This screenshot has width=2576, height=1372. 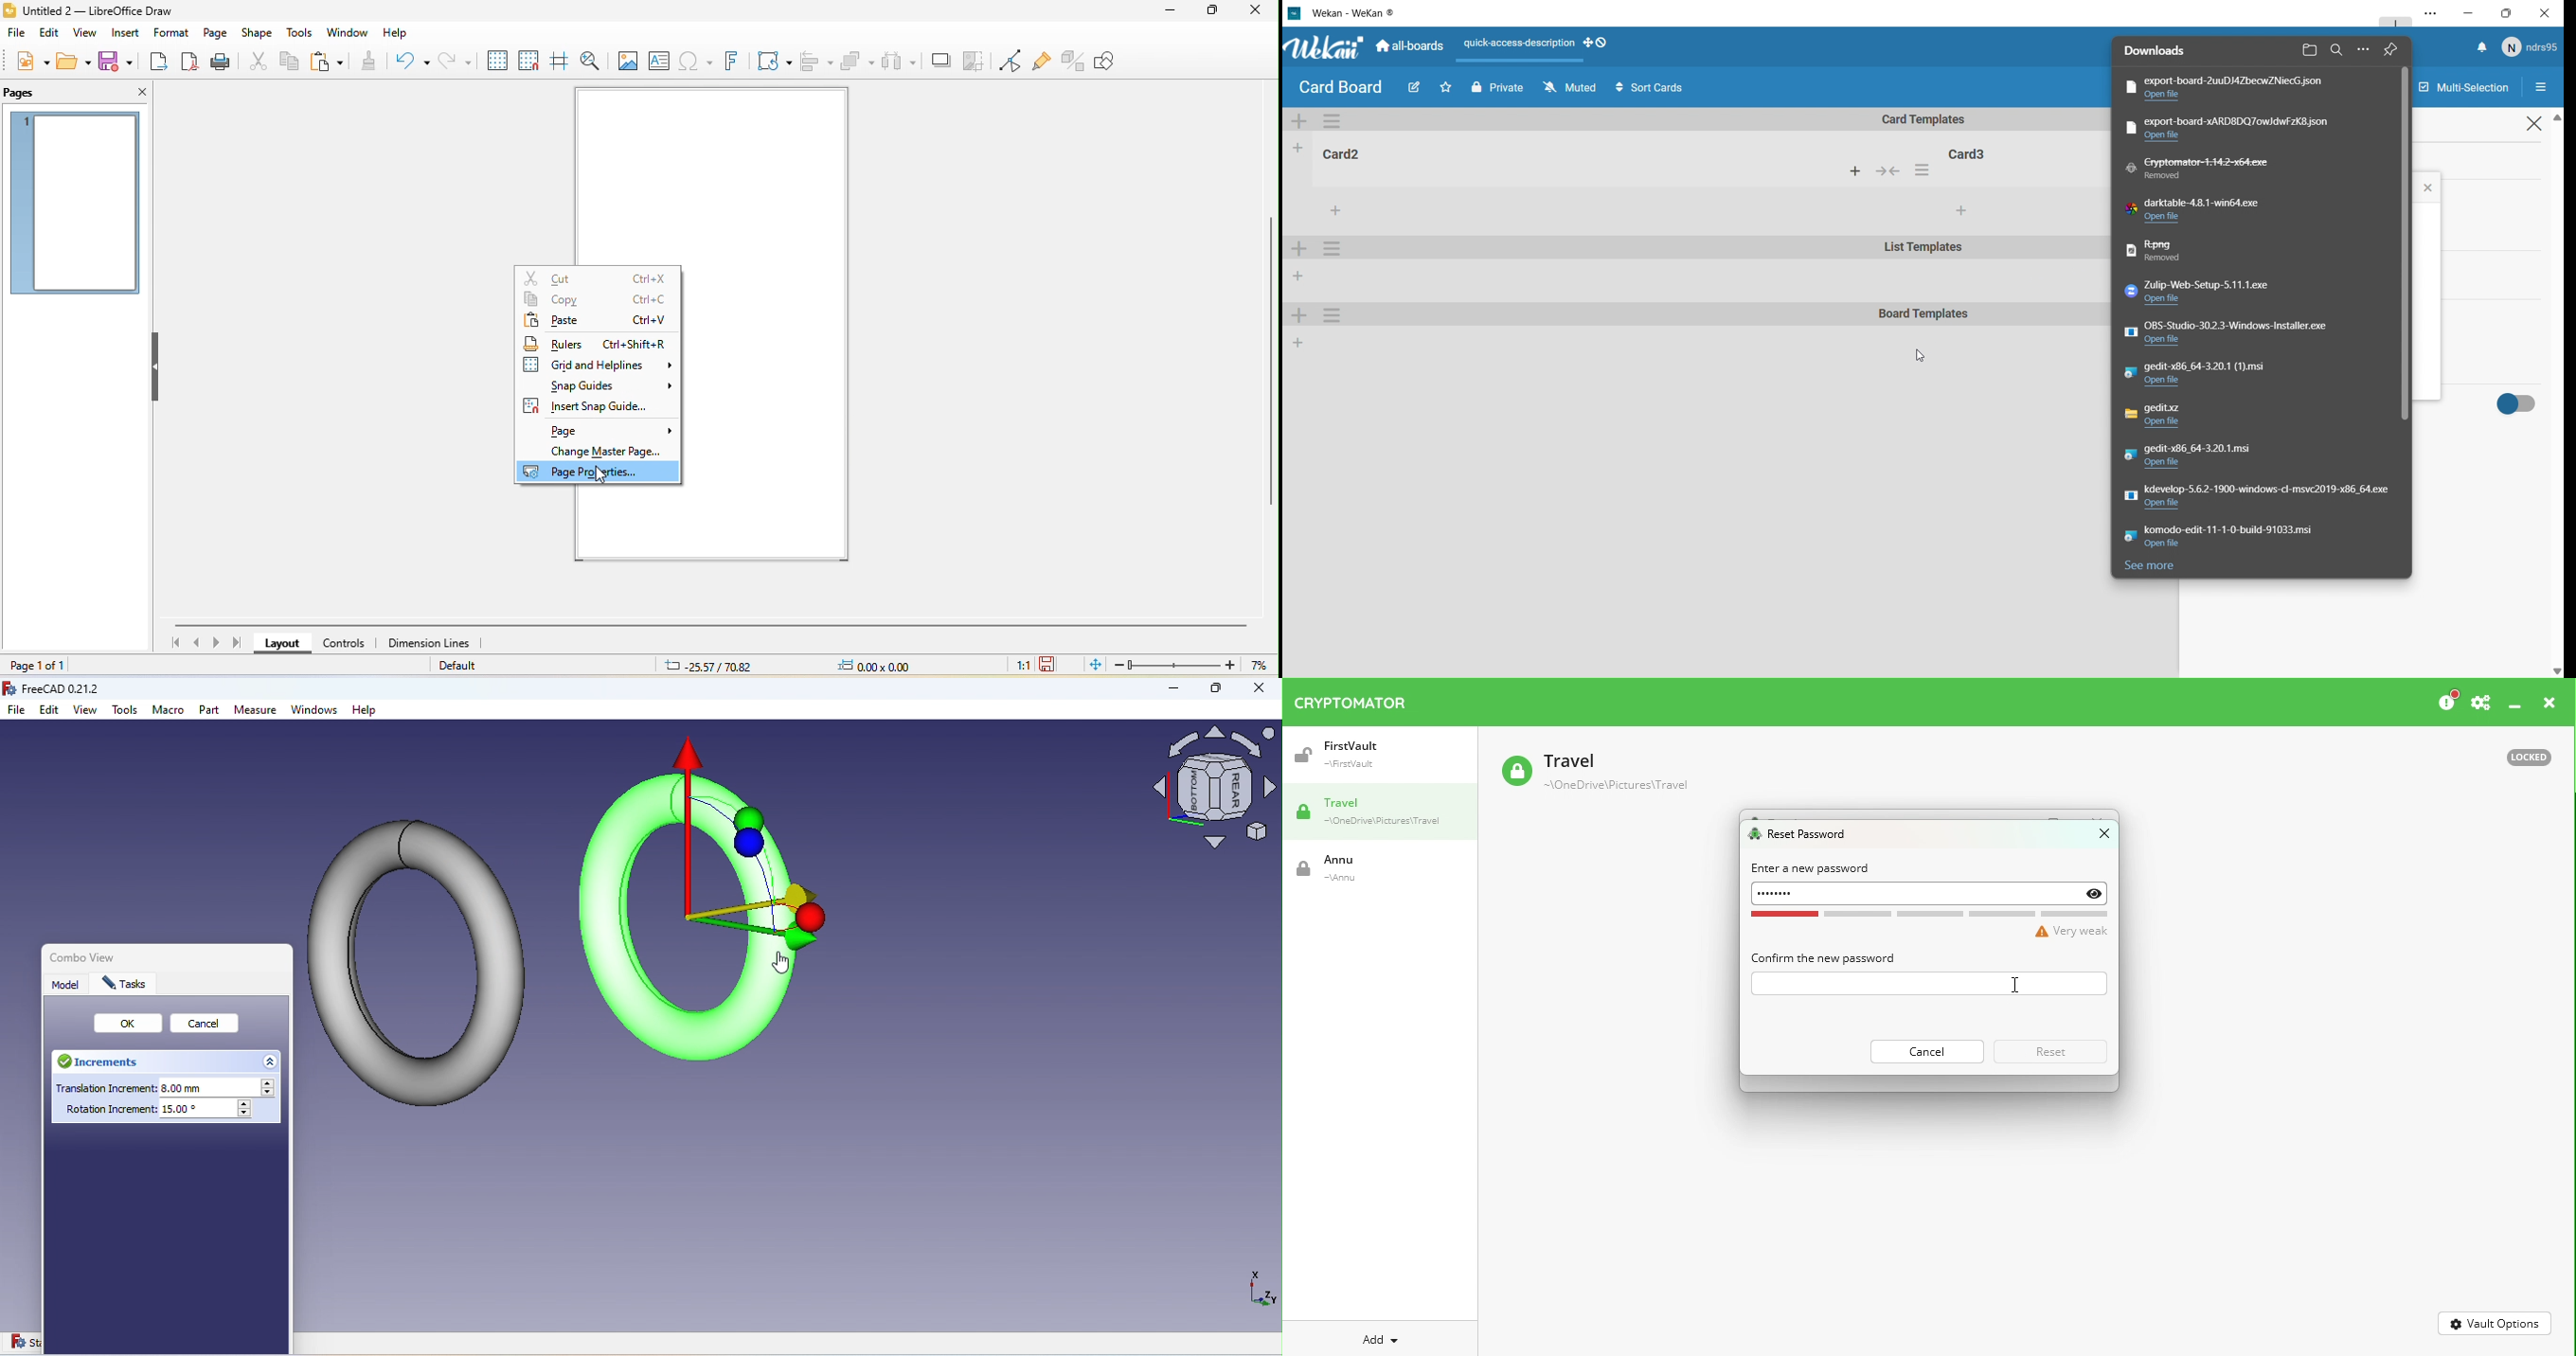 What do you see at coordinates (370, 61) in the screenshot?
I see `clone formatting` at bounding box center [370, 61].